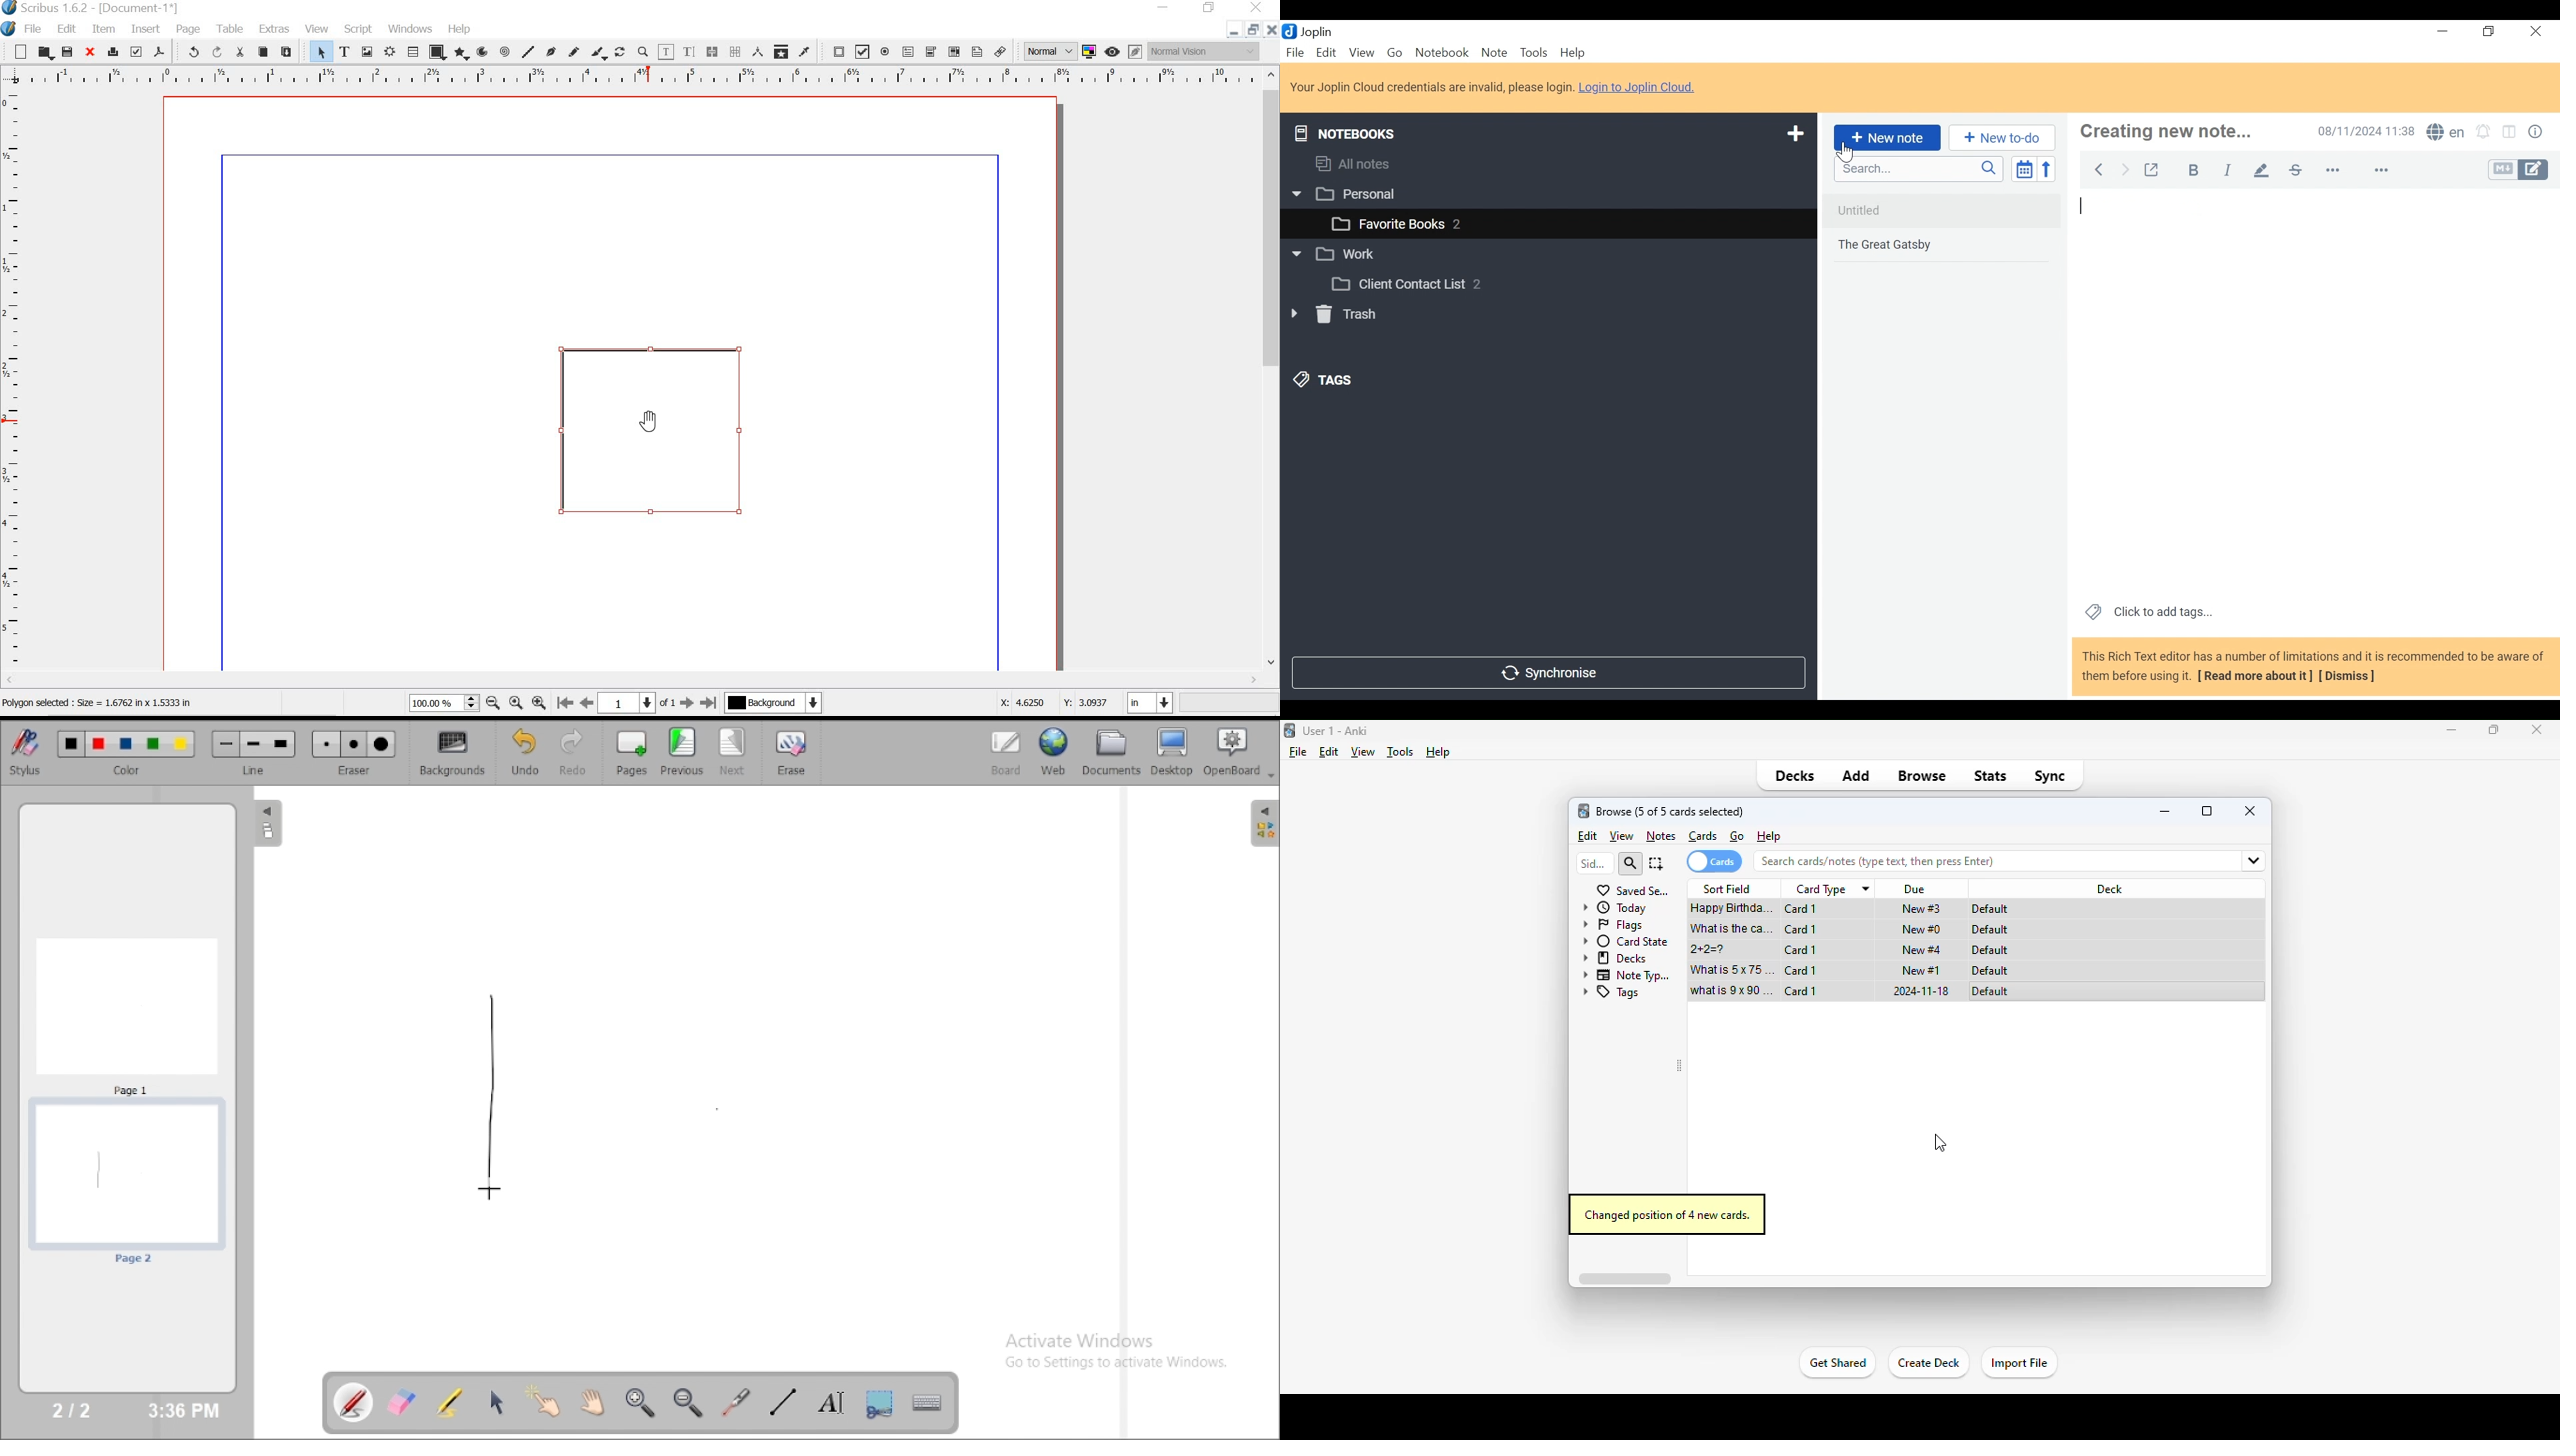 The width and height of the screenshot is (2576, 1456). Describe the element at coordinates (1165, 6) in the screenshot. I see `MINIMIZE` at that location.